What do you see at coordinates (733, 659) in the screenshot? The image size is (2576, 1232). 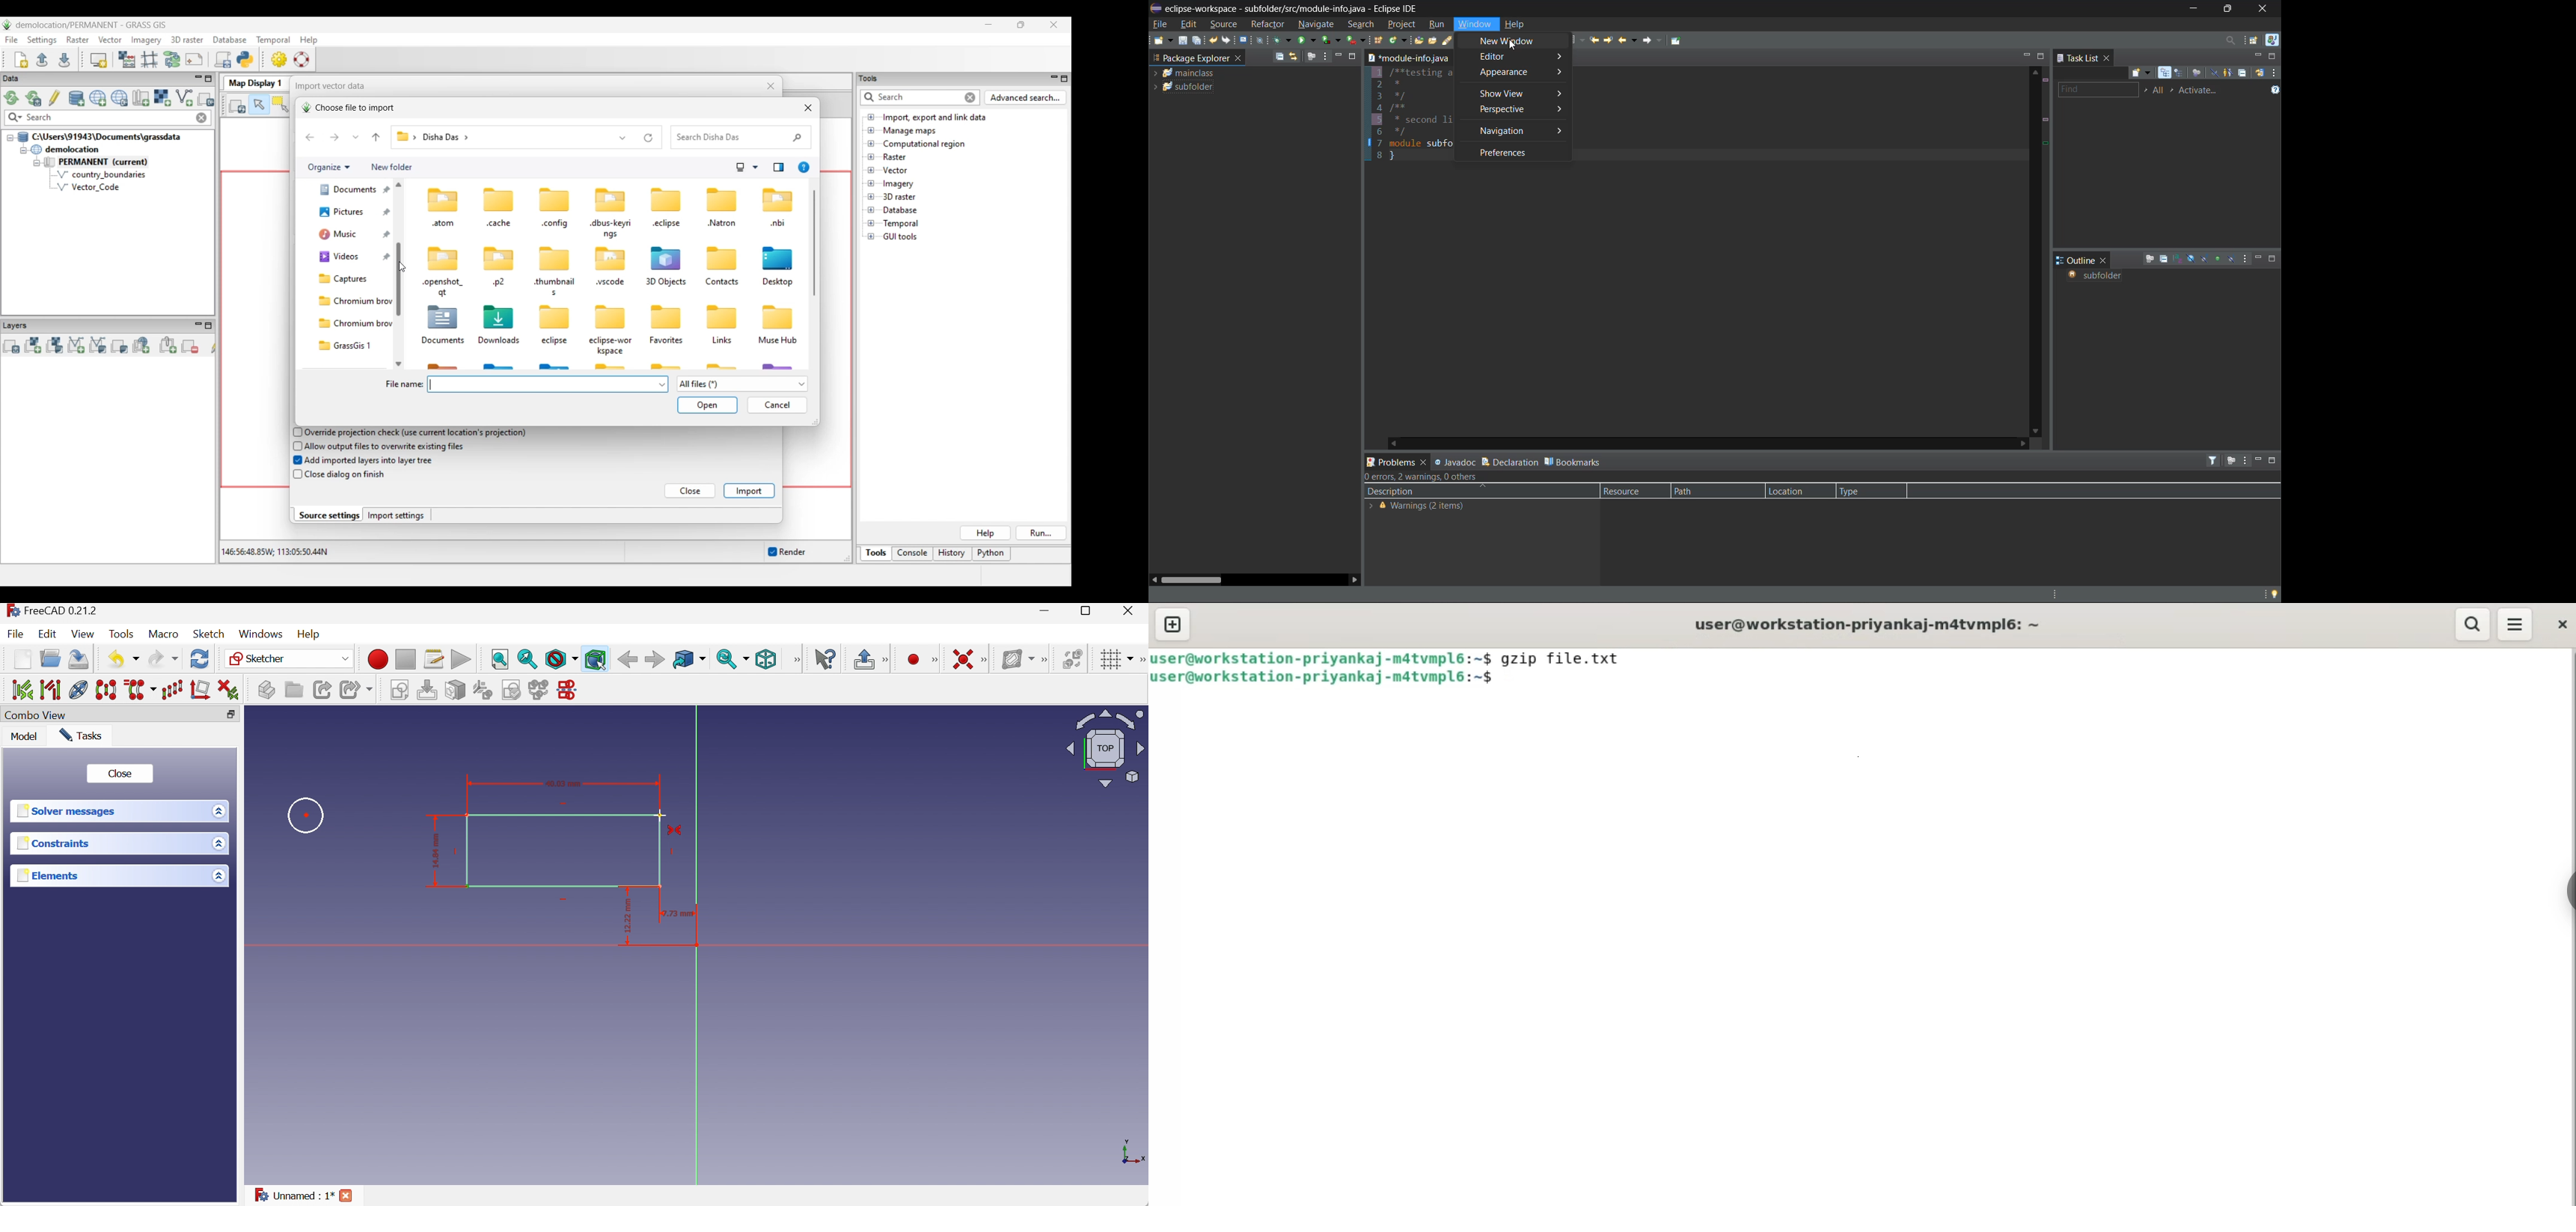 I see `Sync view` at bounding box center [733, 659].